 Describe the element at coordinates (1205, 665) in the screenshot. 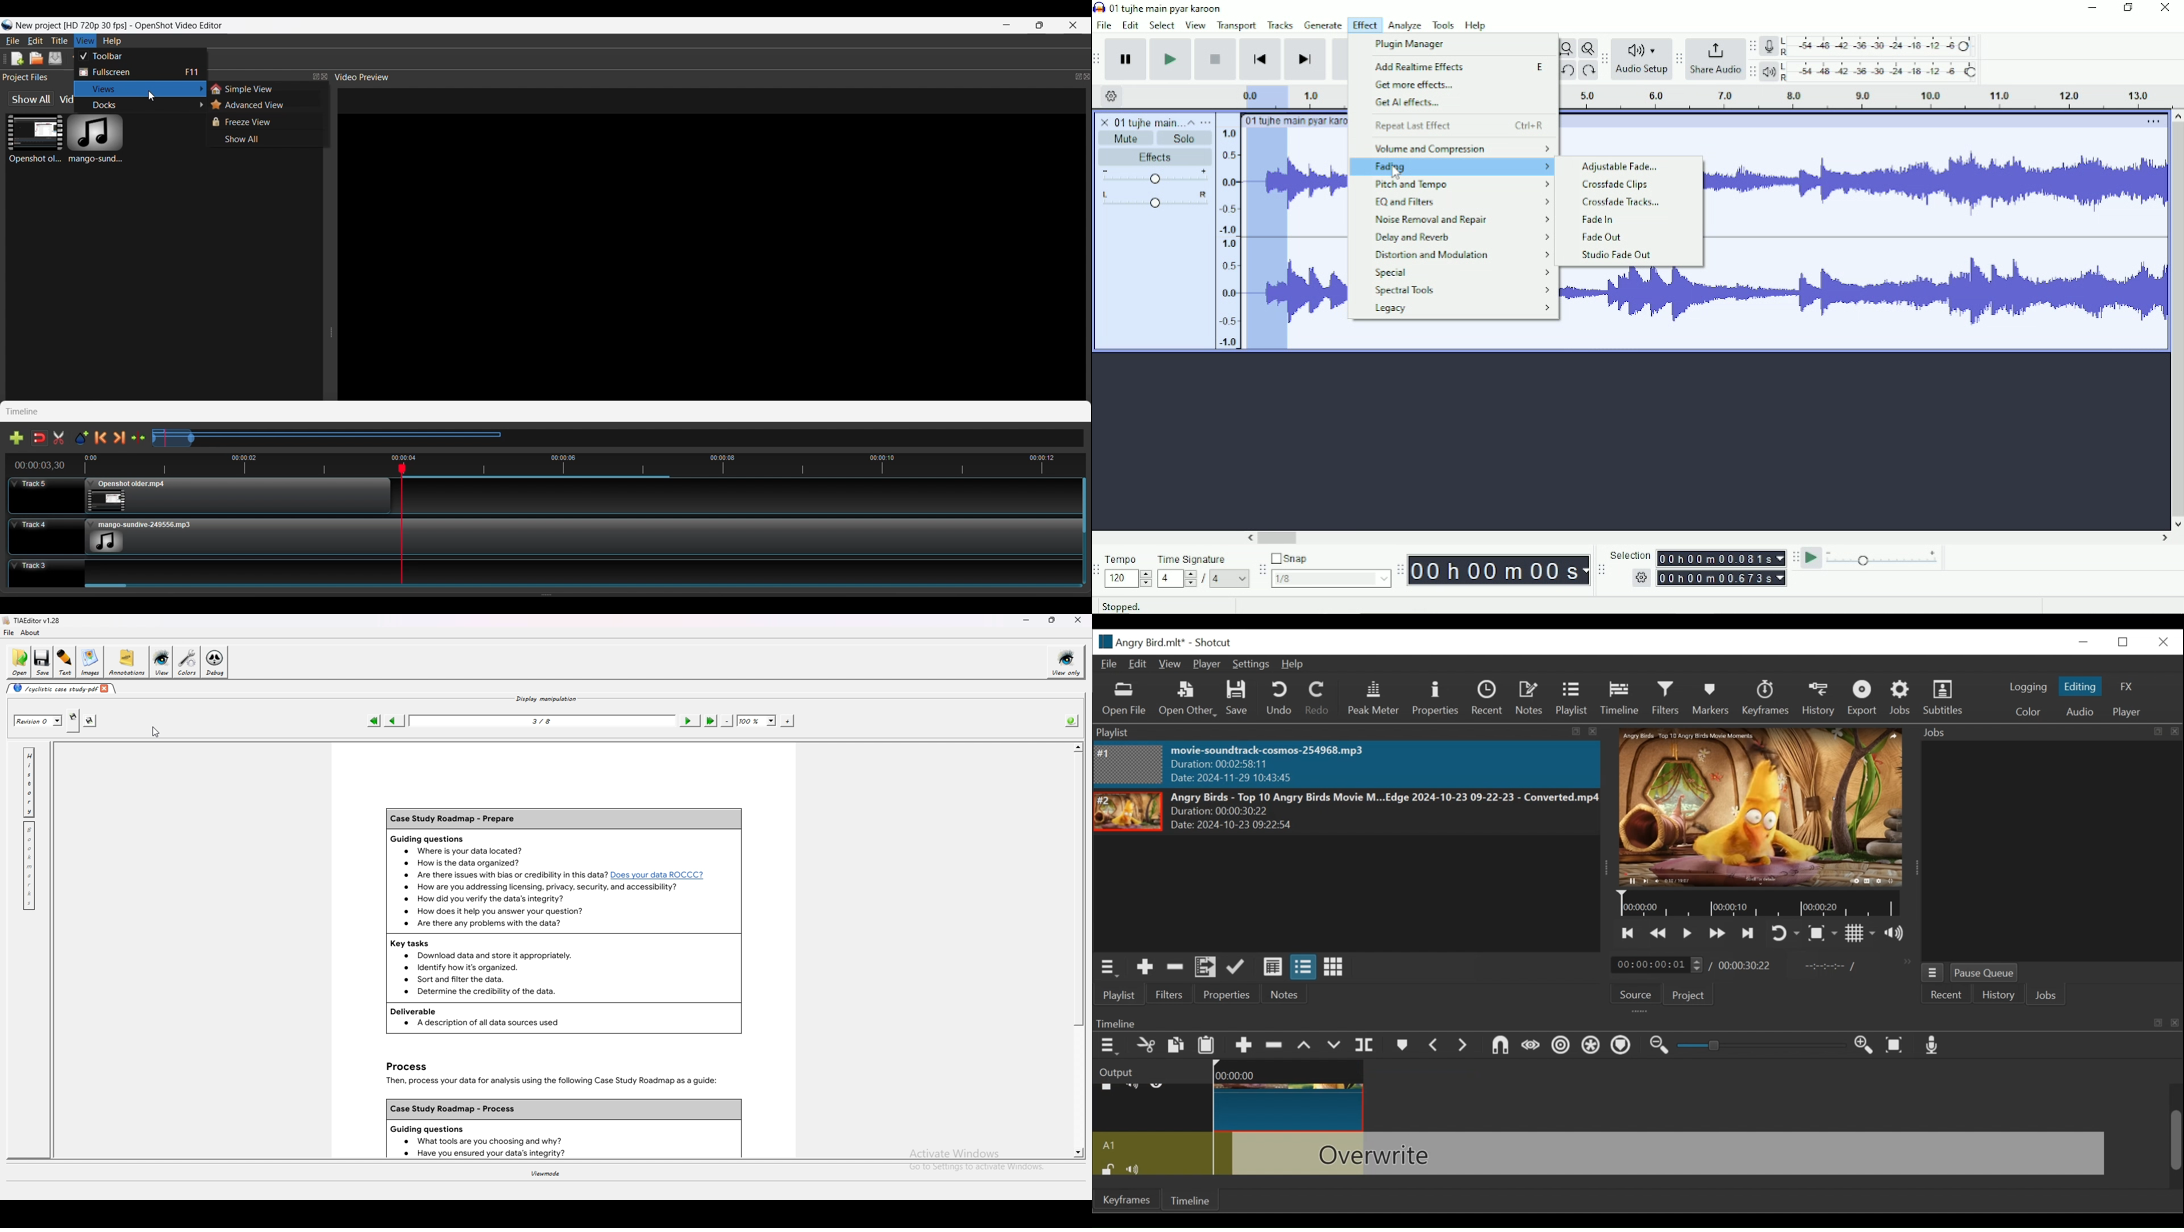

I see `Player` at that location.